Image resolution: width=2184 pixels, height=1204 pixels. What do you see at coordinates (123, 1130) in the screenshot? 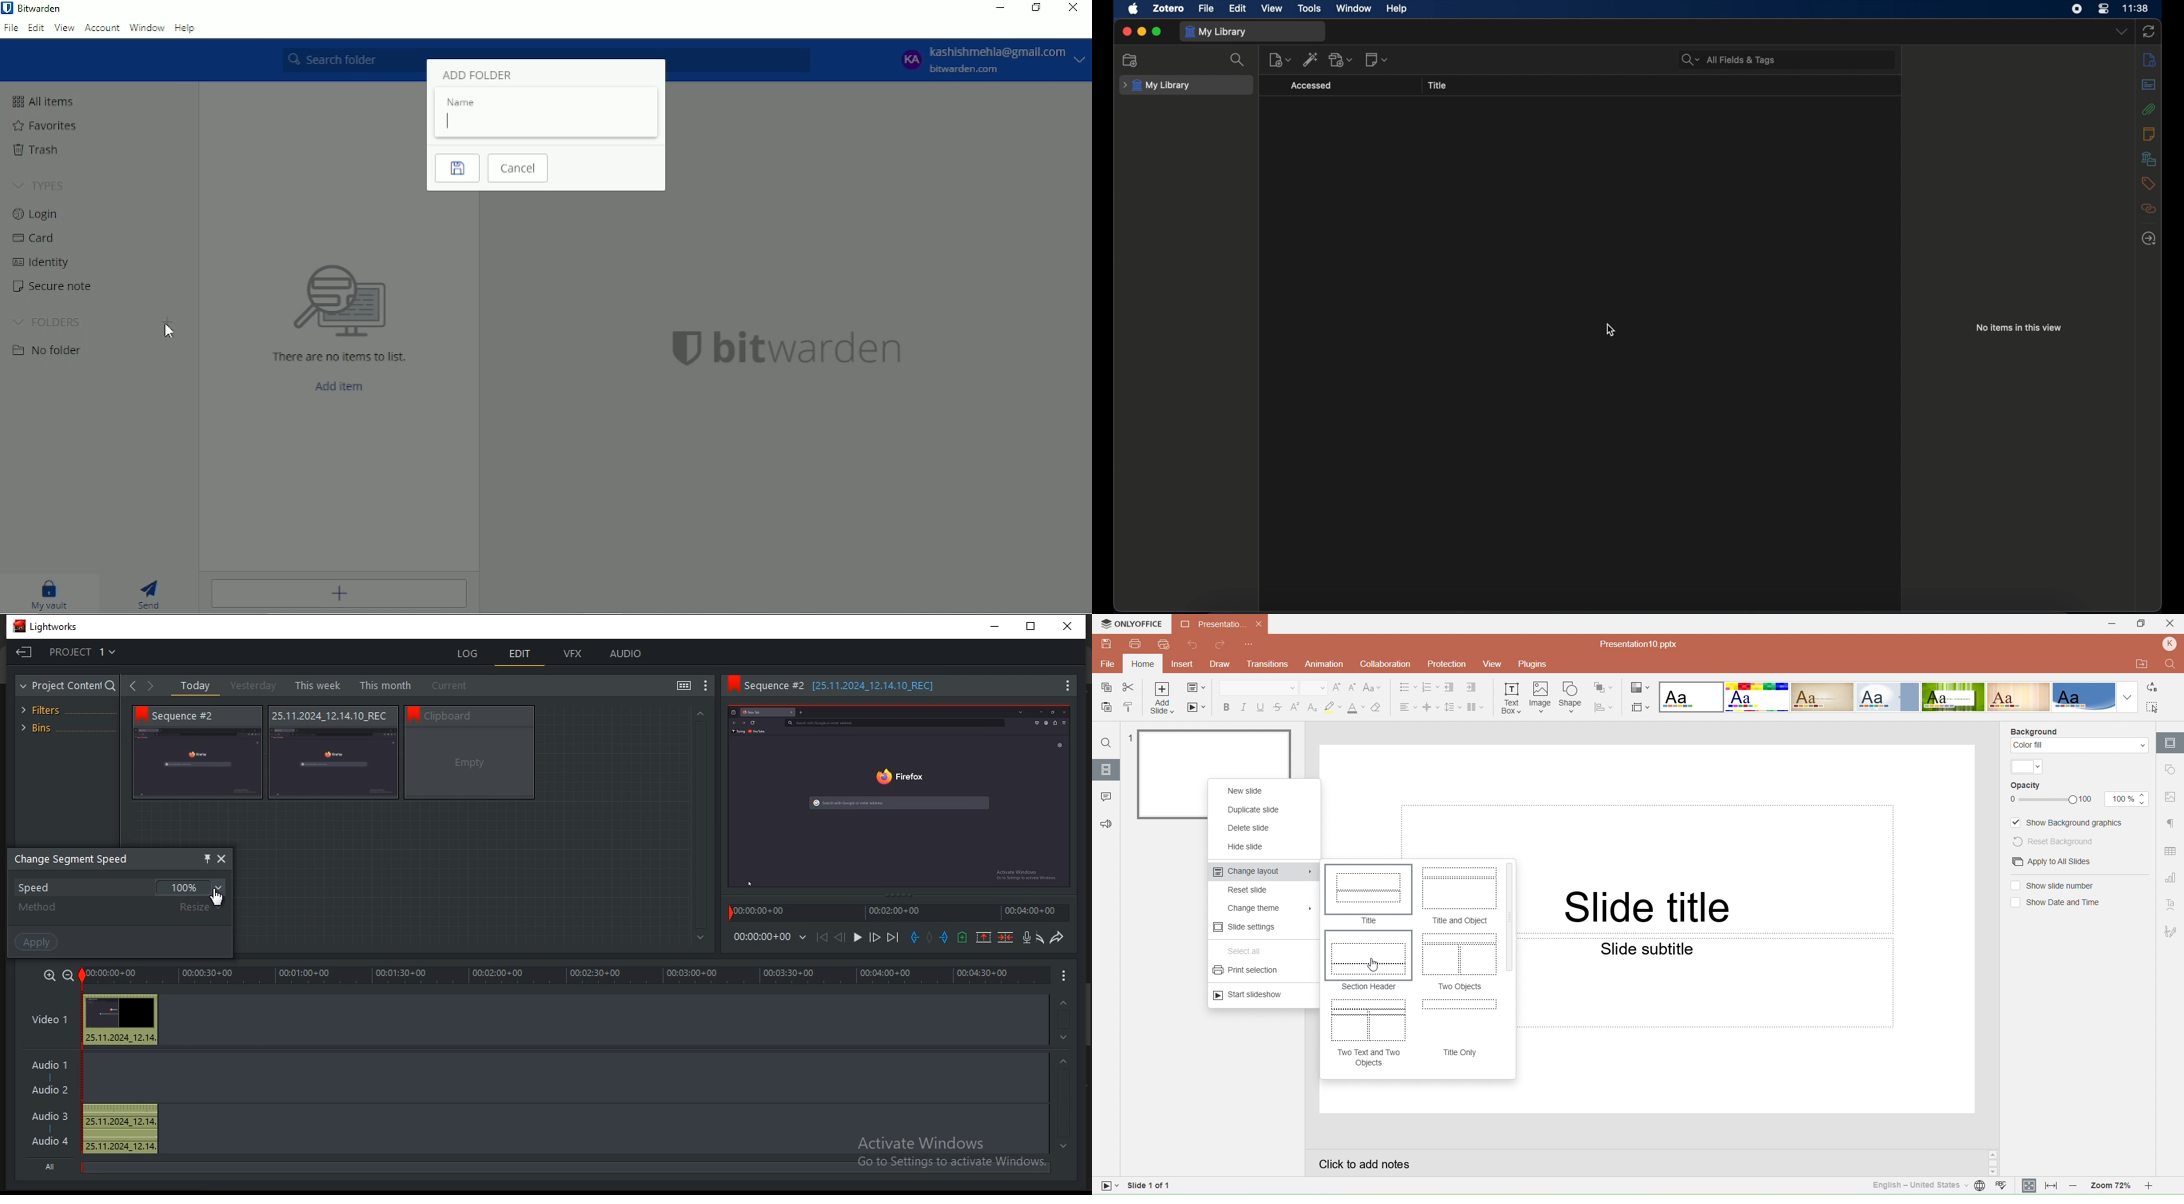
I see `25.11.2024_12.14, 25.11.2024_12.14` at bounding box center [123, 1130].